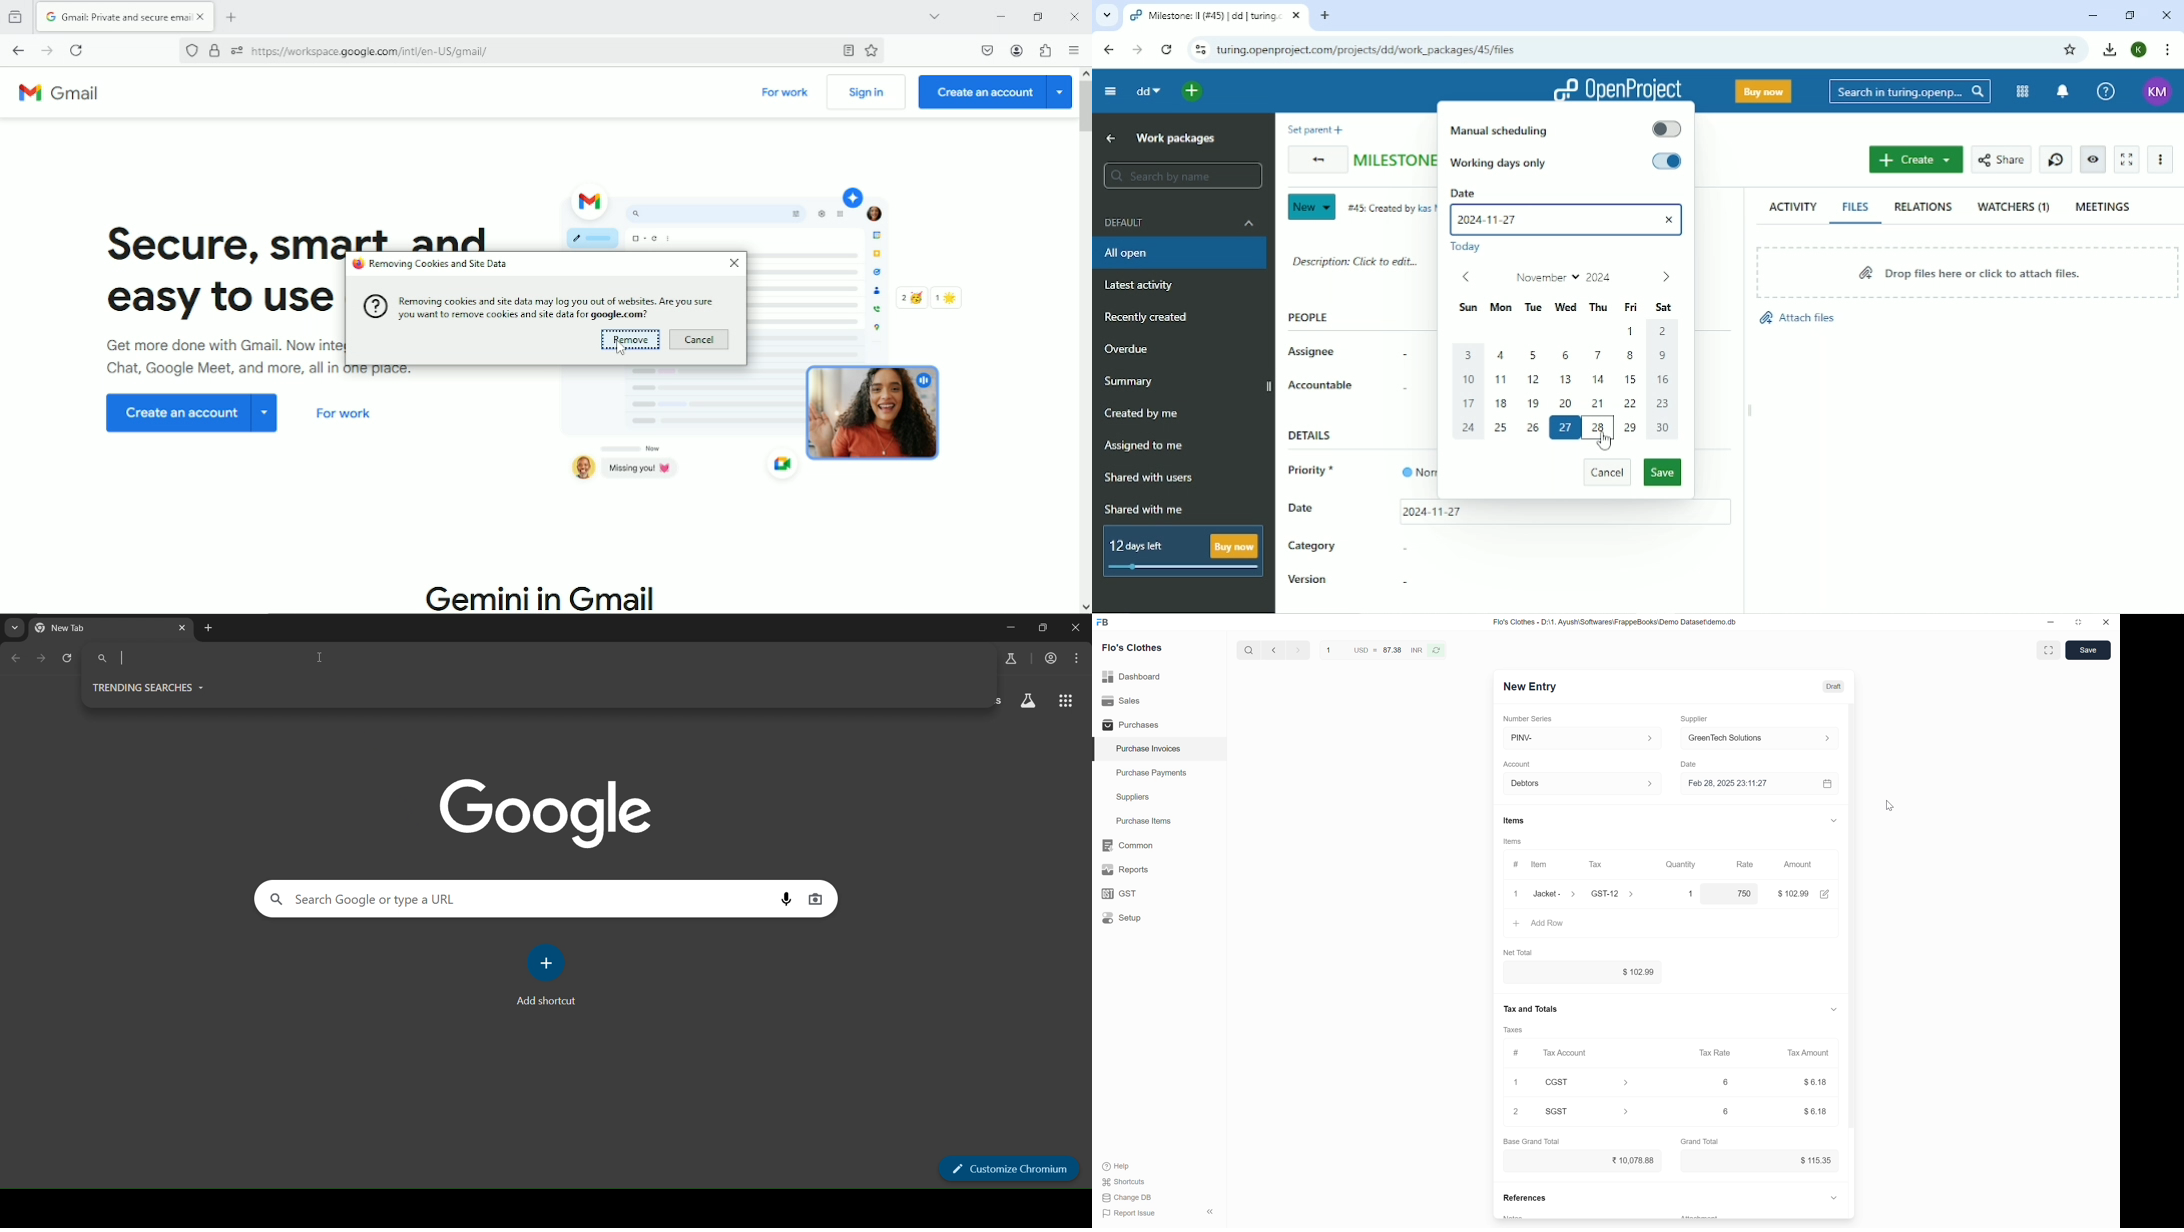  I want to click on -, so click(1403, 582).